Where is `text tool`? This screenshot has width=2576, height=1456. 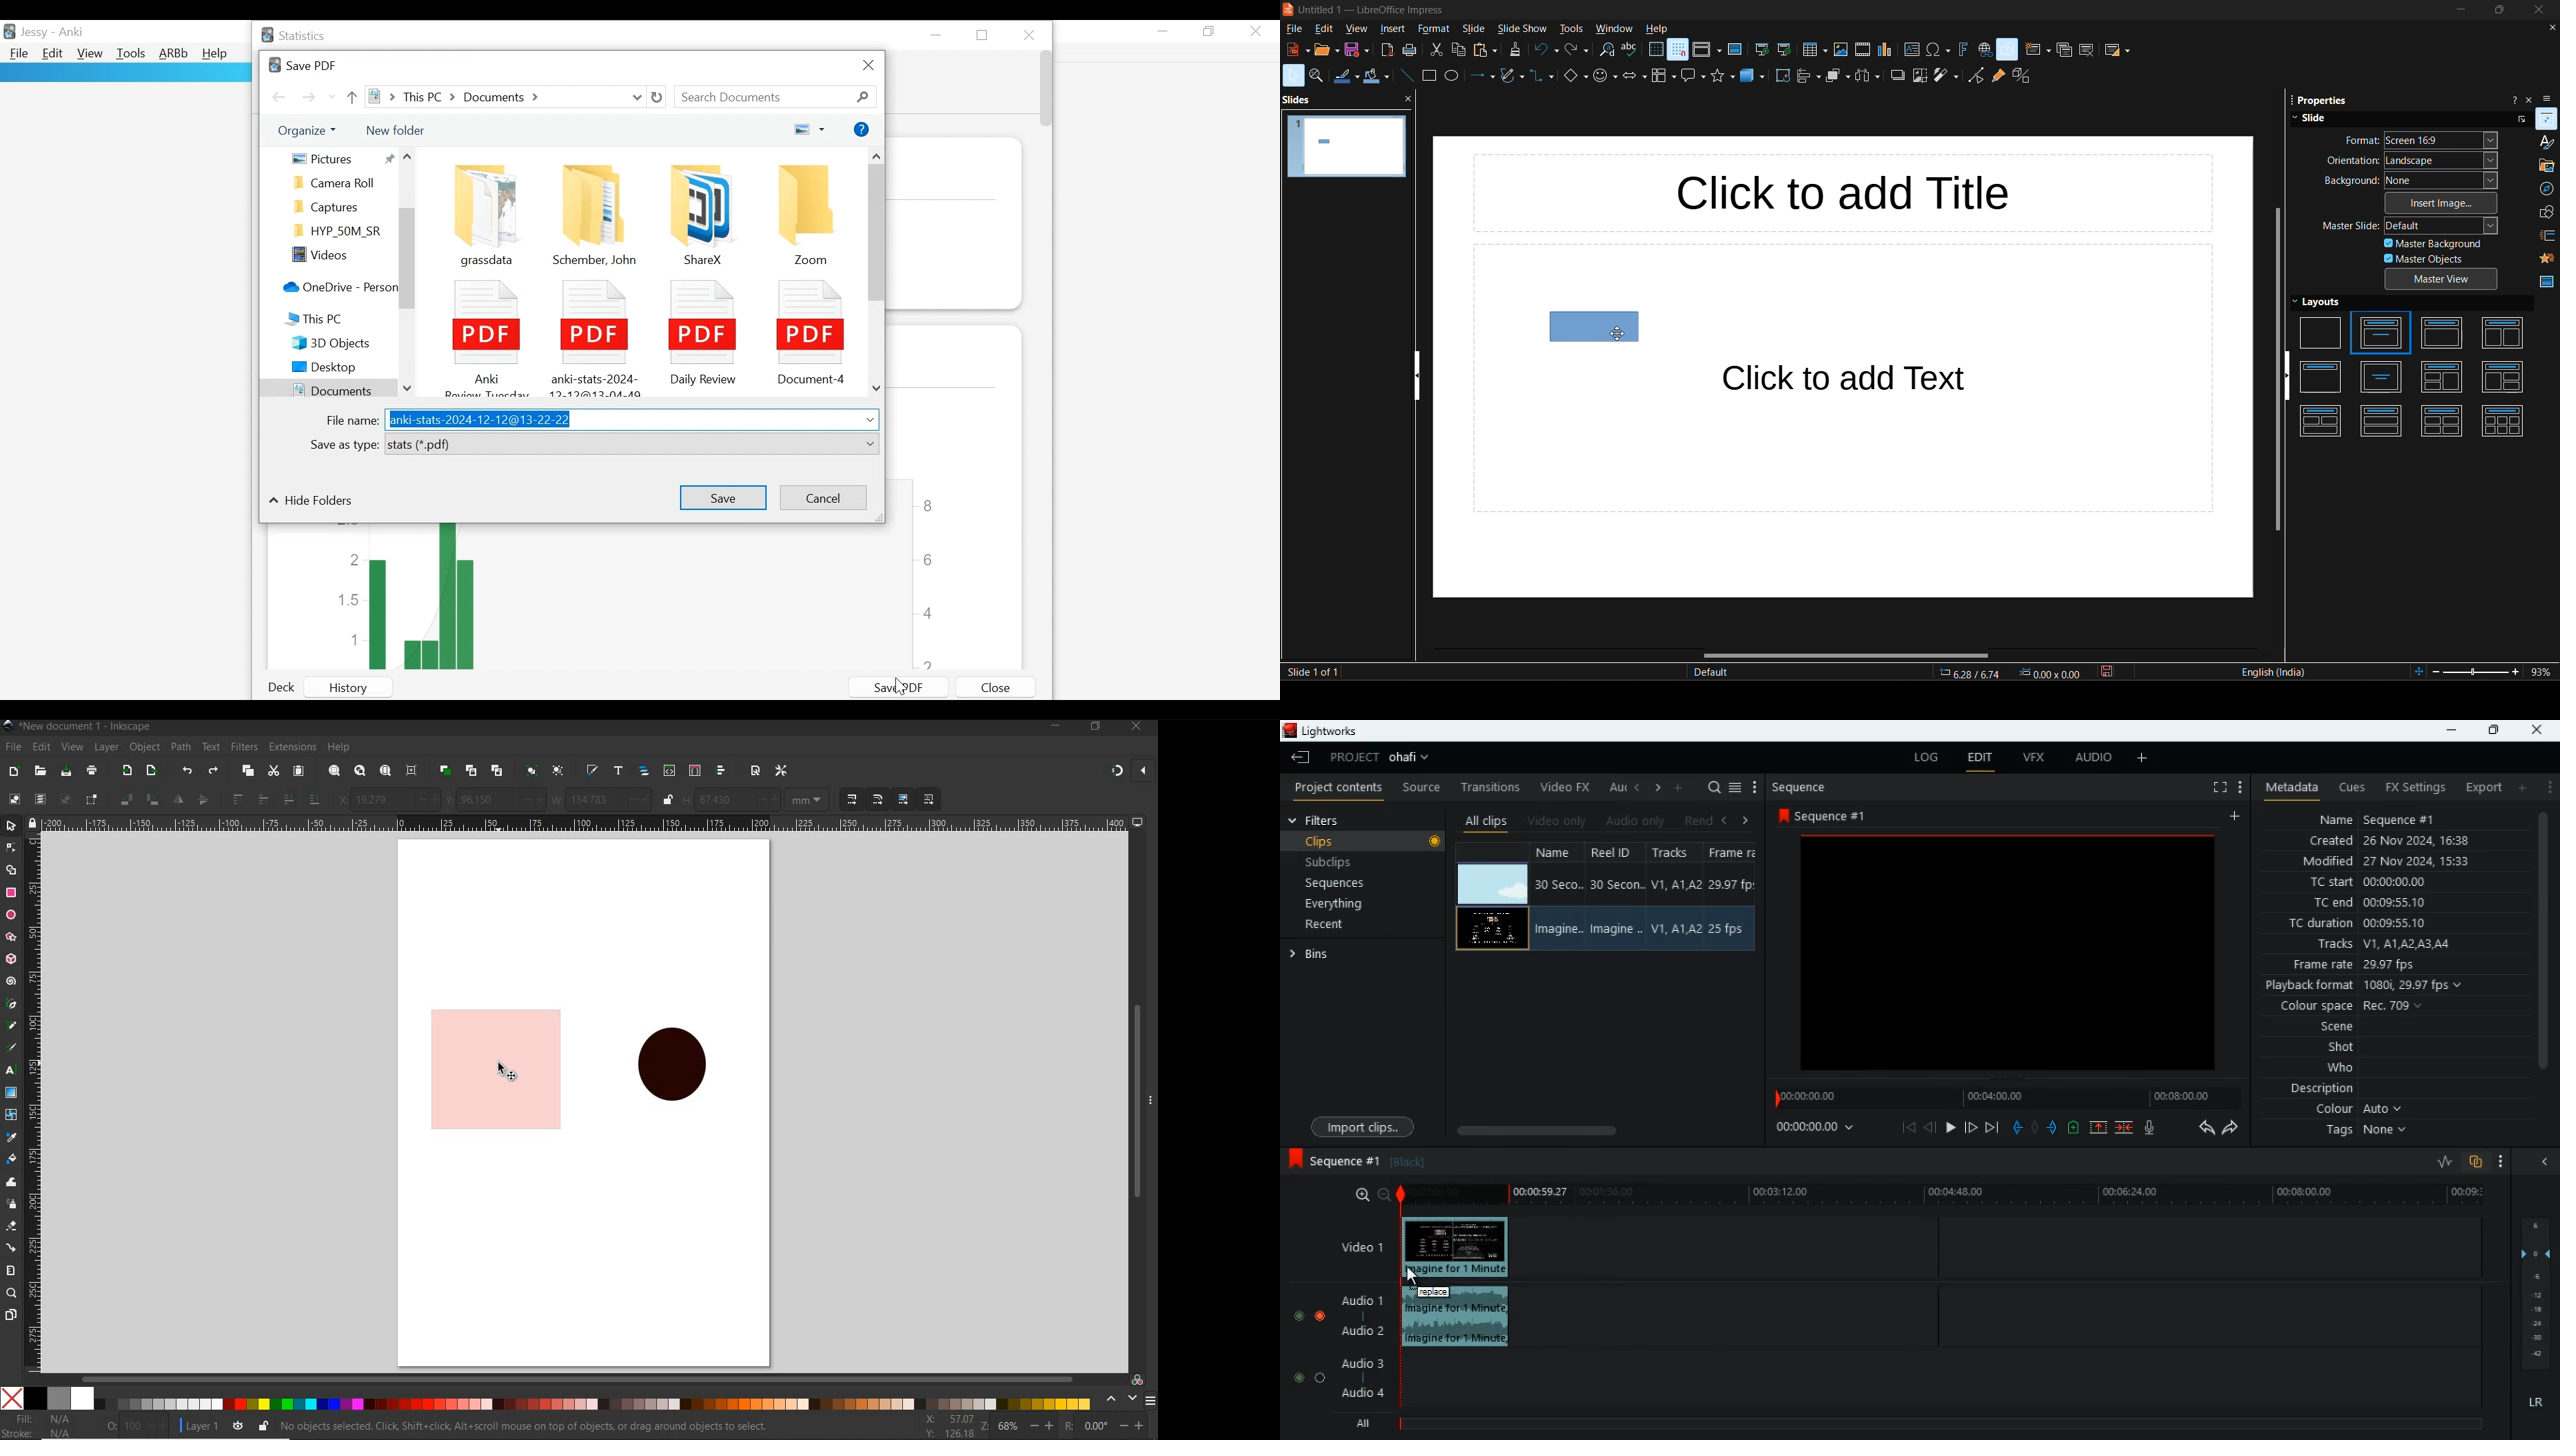
text tool is located at coordinates (9, 1071).